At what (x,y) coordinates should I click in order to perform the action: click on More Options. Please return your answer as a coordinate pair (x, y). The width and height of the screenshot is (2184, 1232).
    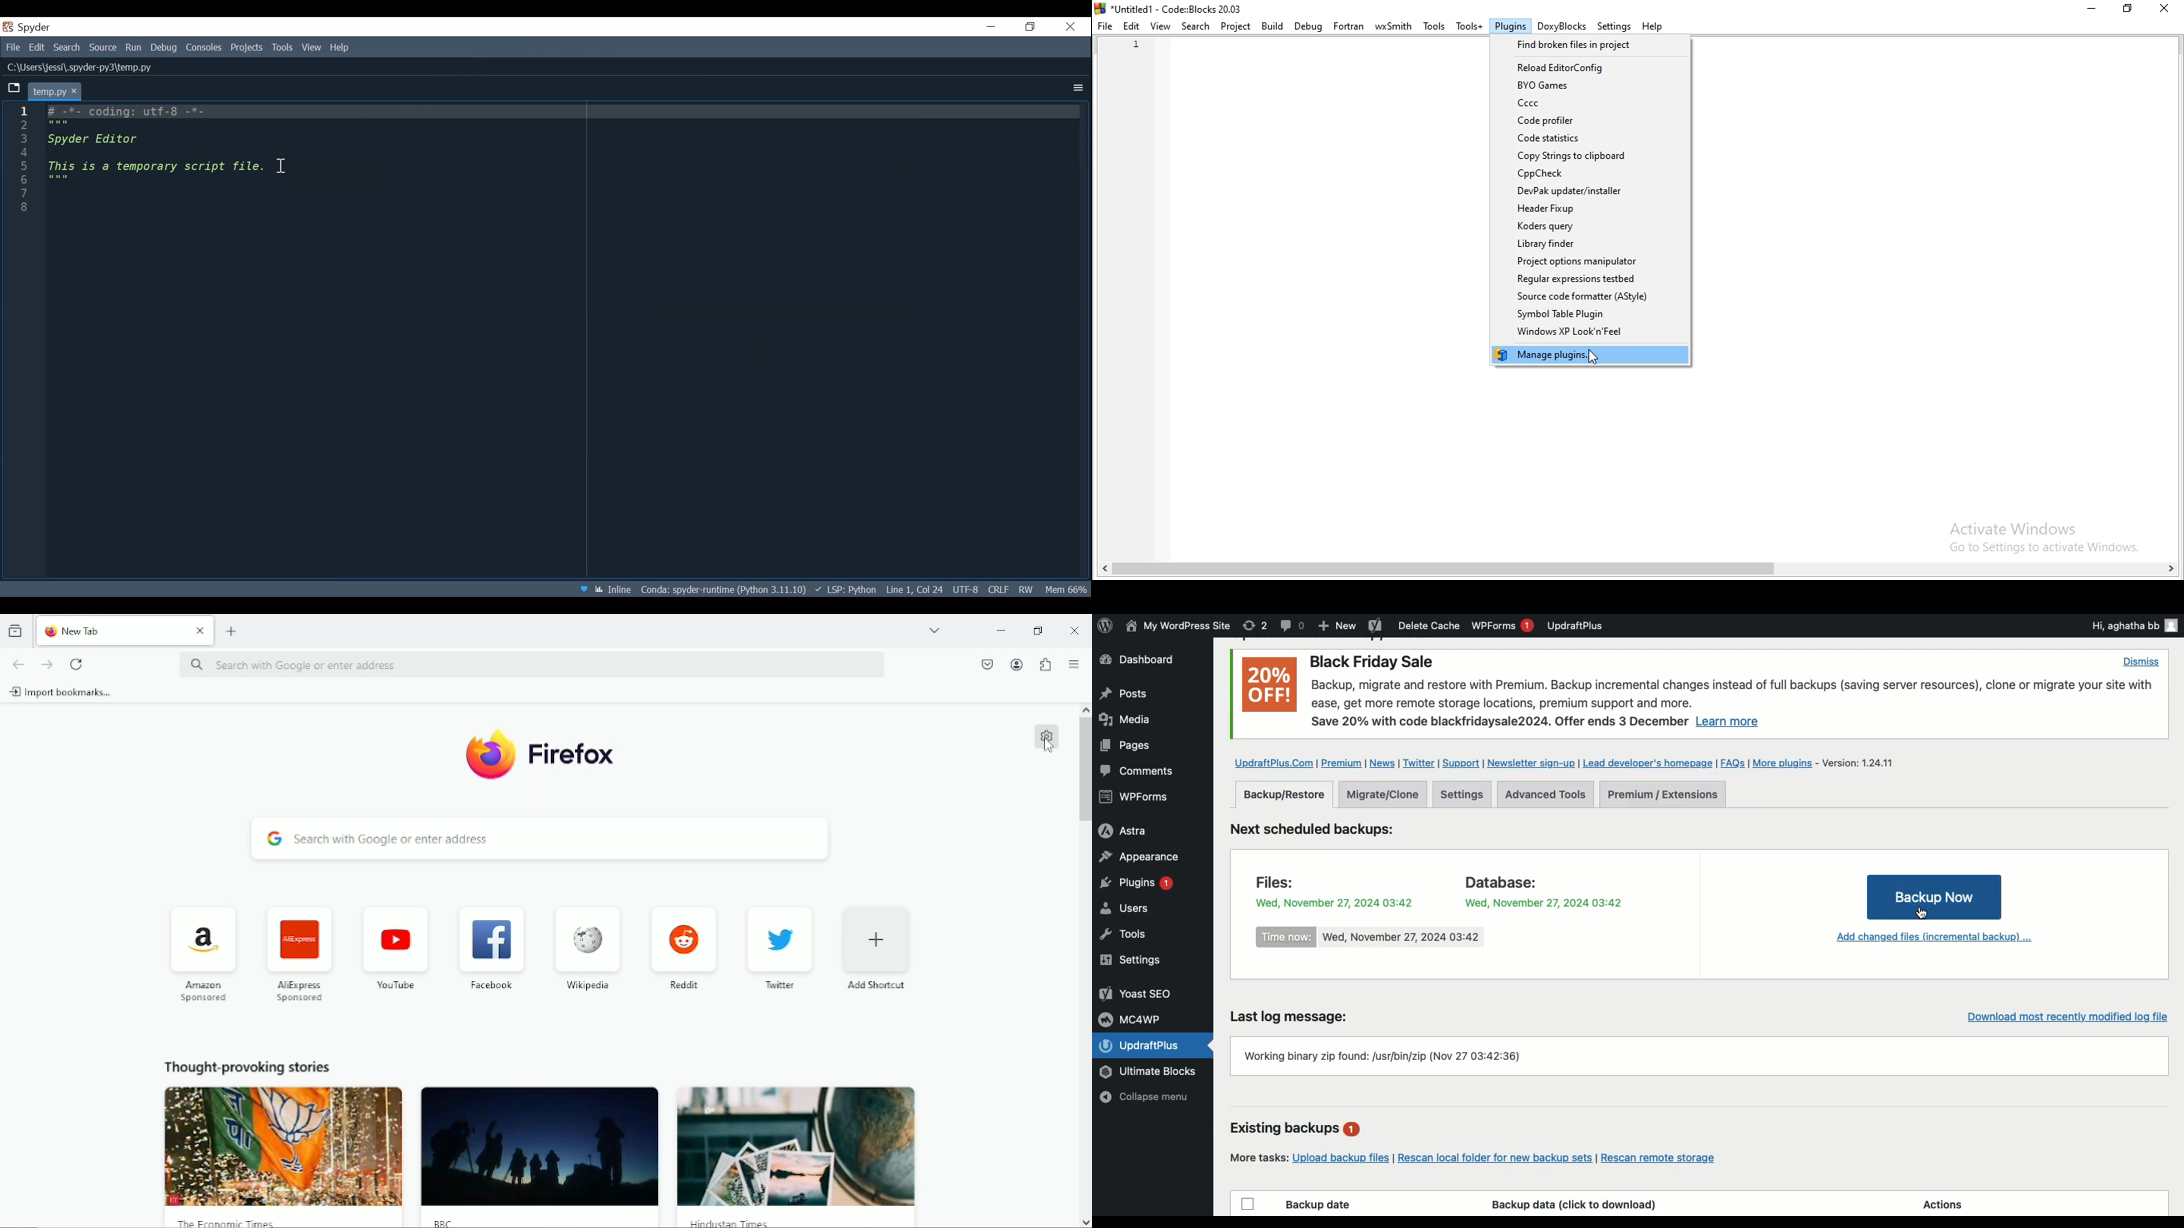
    Looking at the image, I should click on (1077, 88).